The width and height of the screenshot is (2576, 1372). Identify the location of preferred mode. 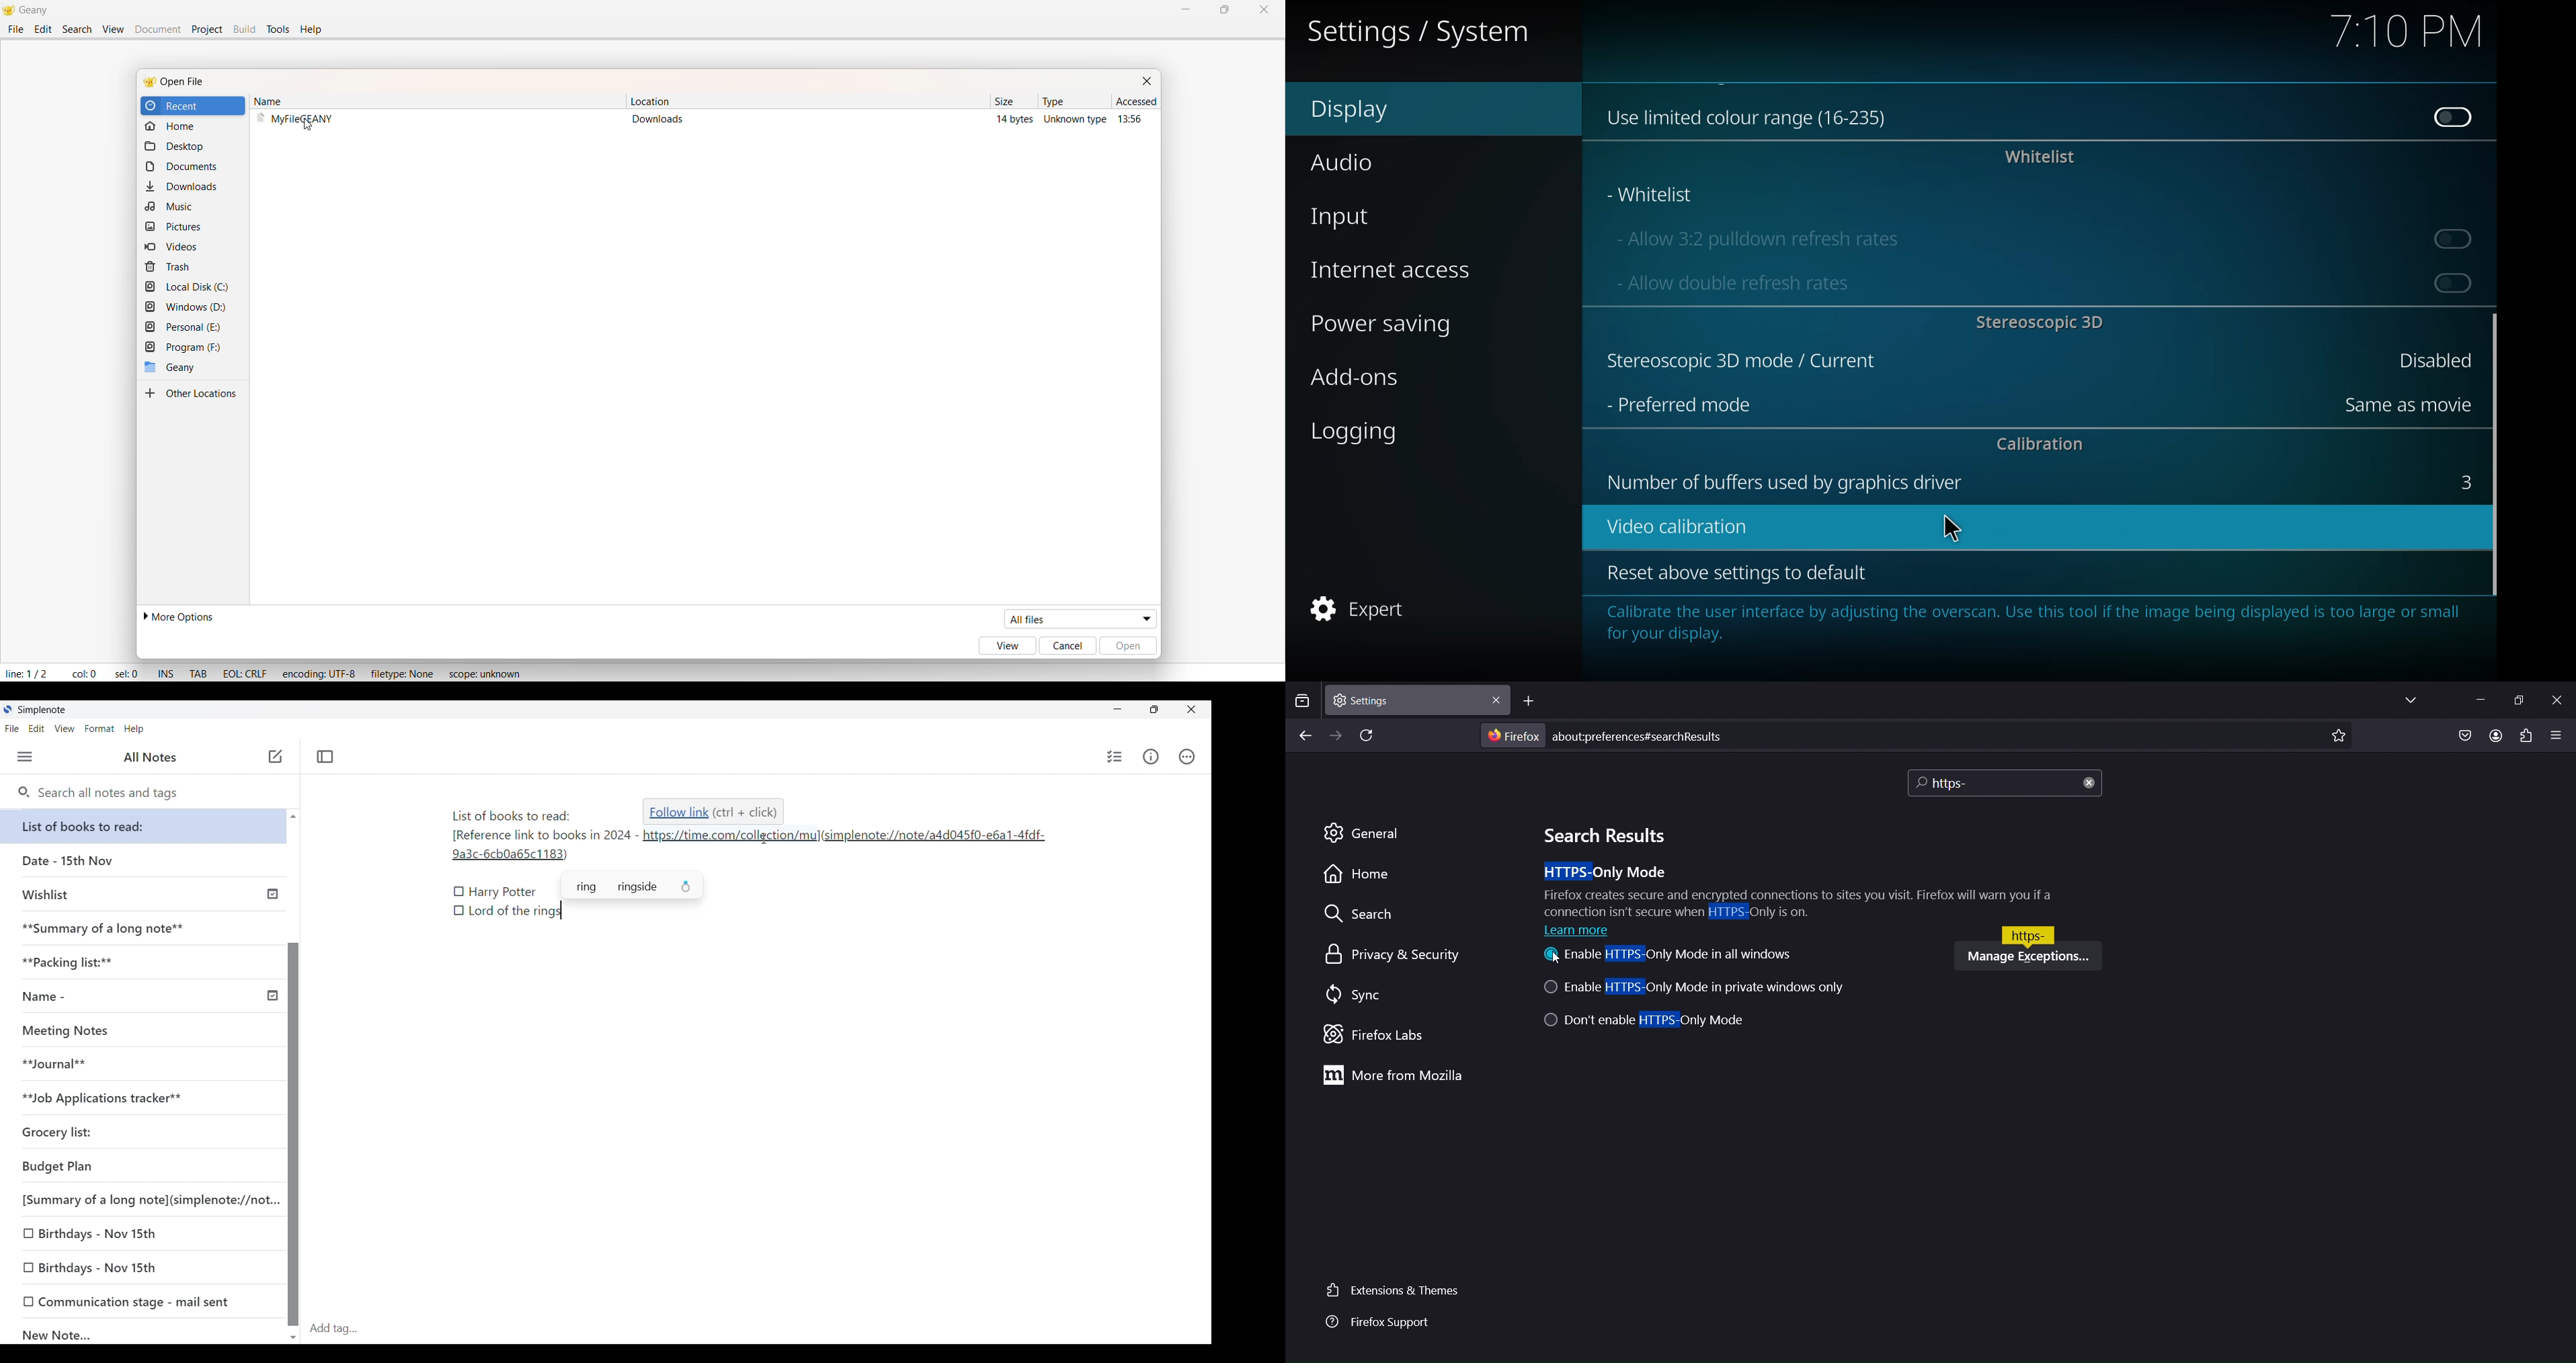
(1679, 404).